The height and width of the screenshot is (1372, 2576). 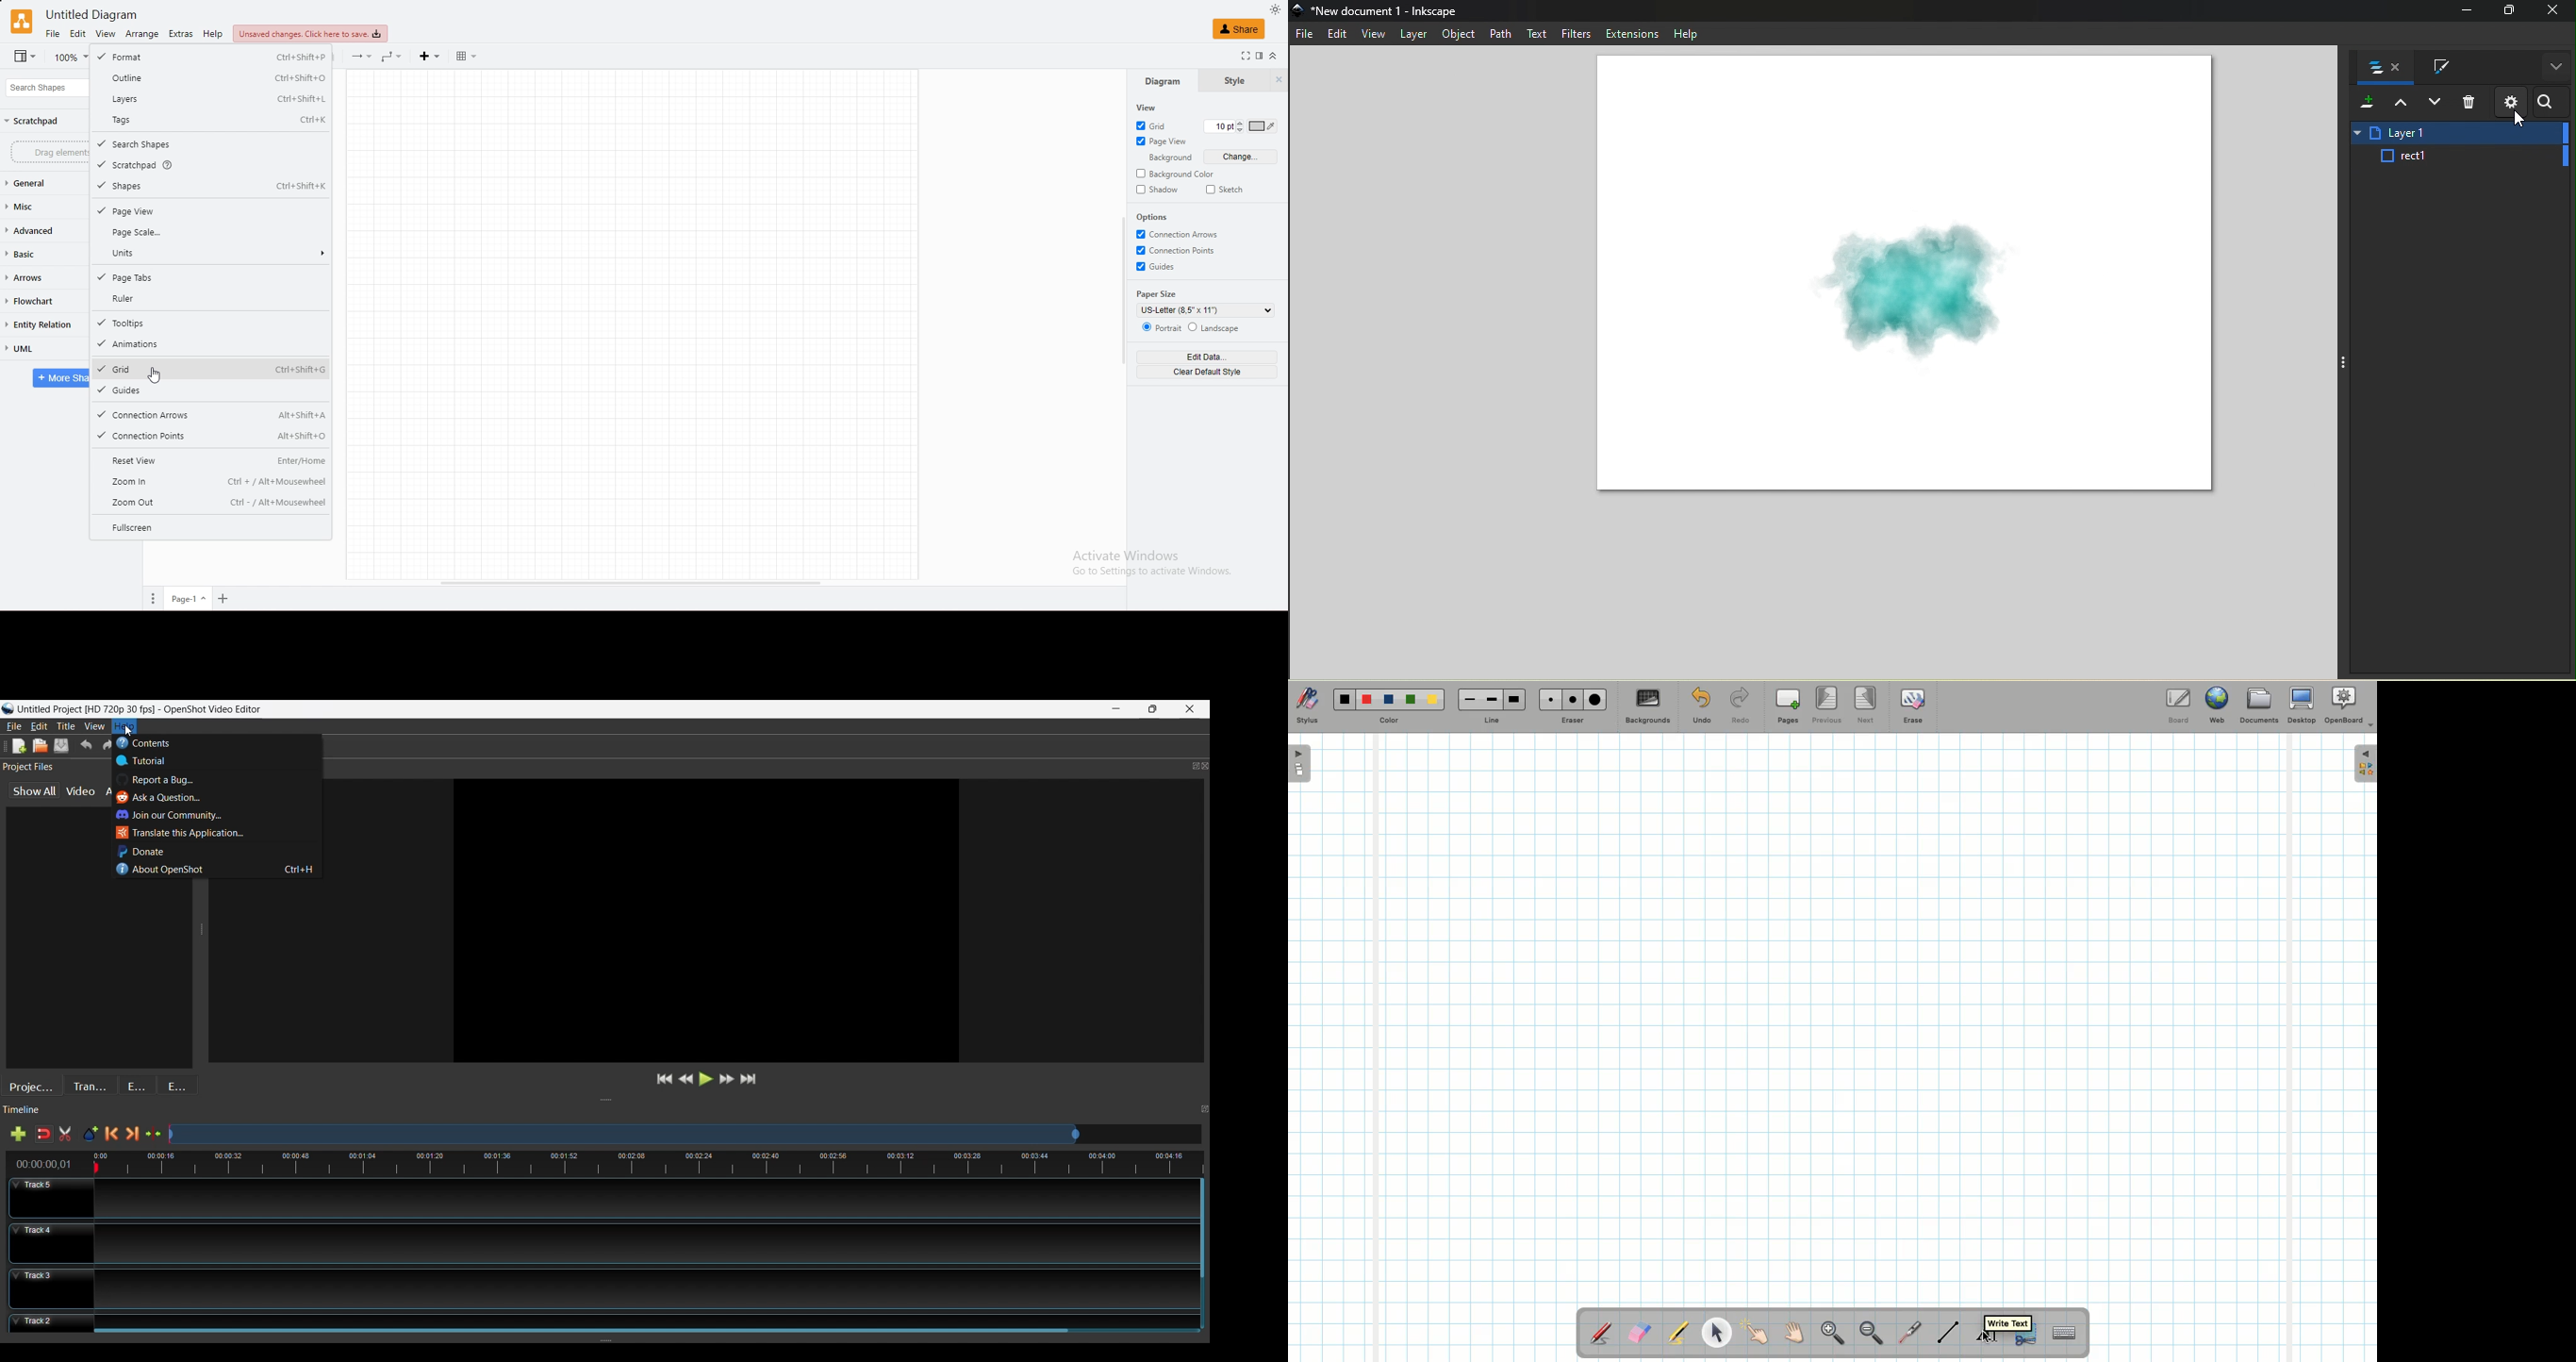 I want to click on Small line, so click(x=1467, y=700).